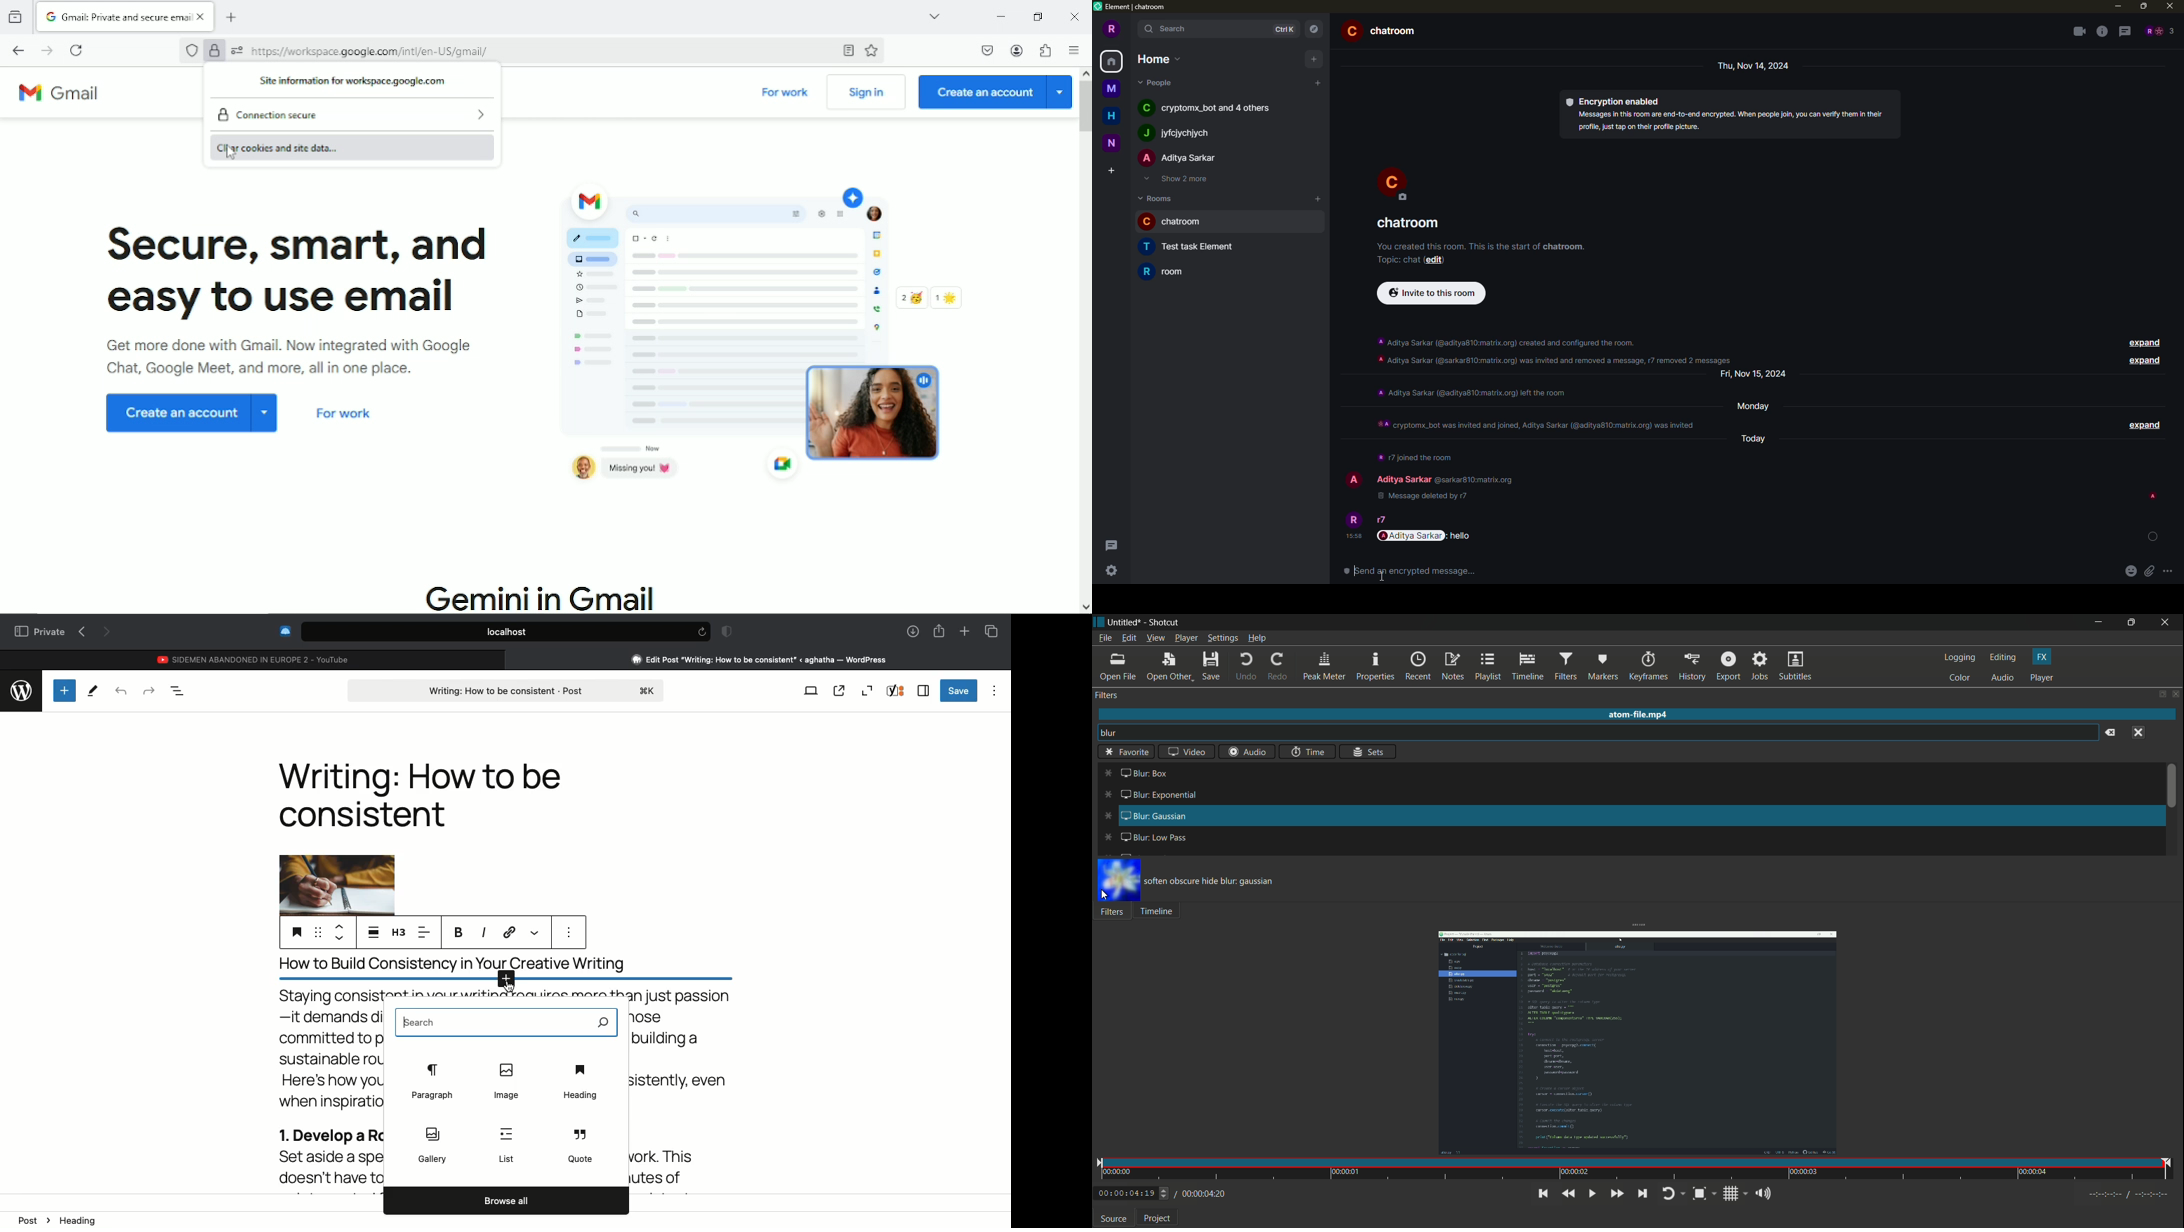  I want to click on history, so click(1692, 667).